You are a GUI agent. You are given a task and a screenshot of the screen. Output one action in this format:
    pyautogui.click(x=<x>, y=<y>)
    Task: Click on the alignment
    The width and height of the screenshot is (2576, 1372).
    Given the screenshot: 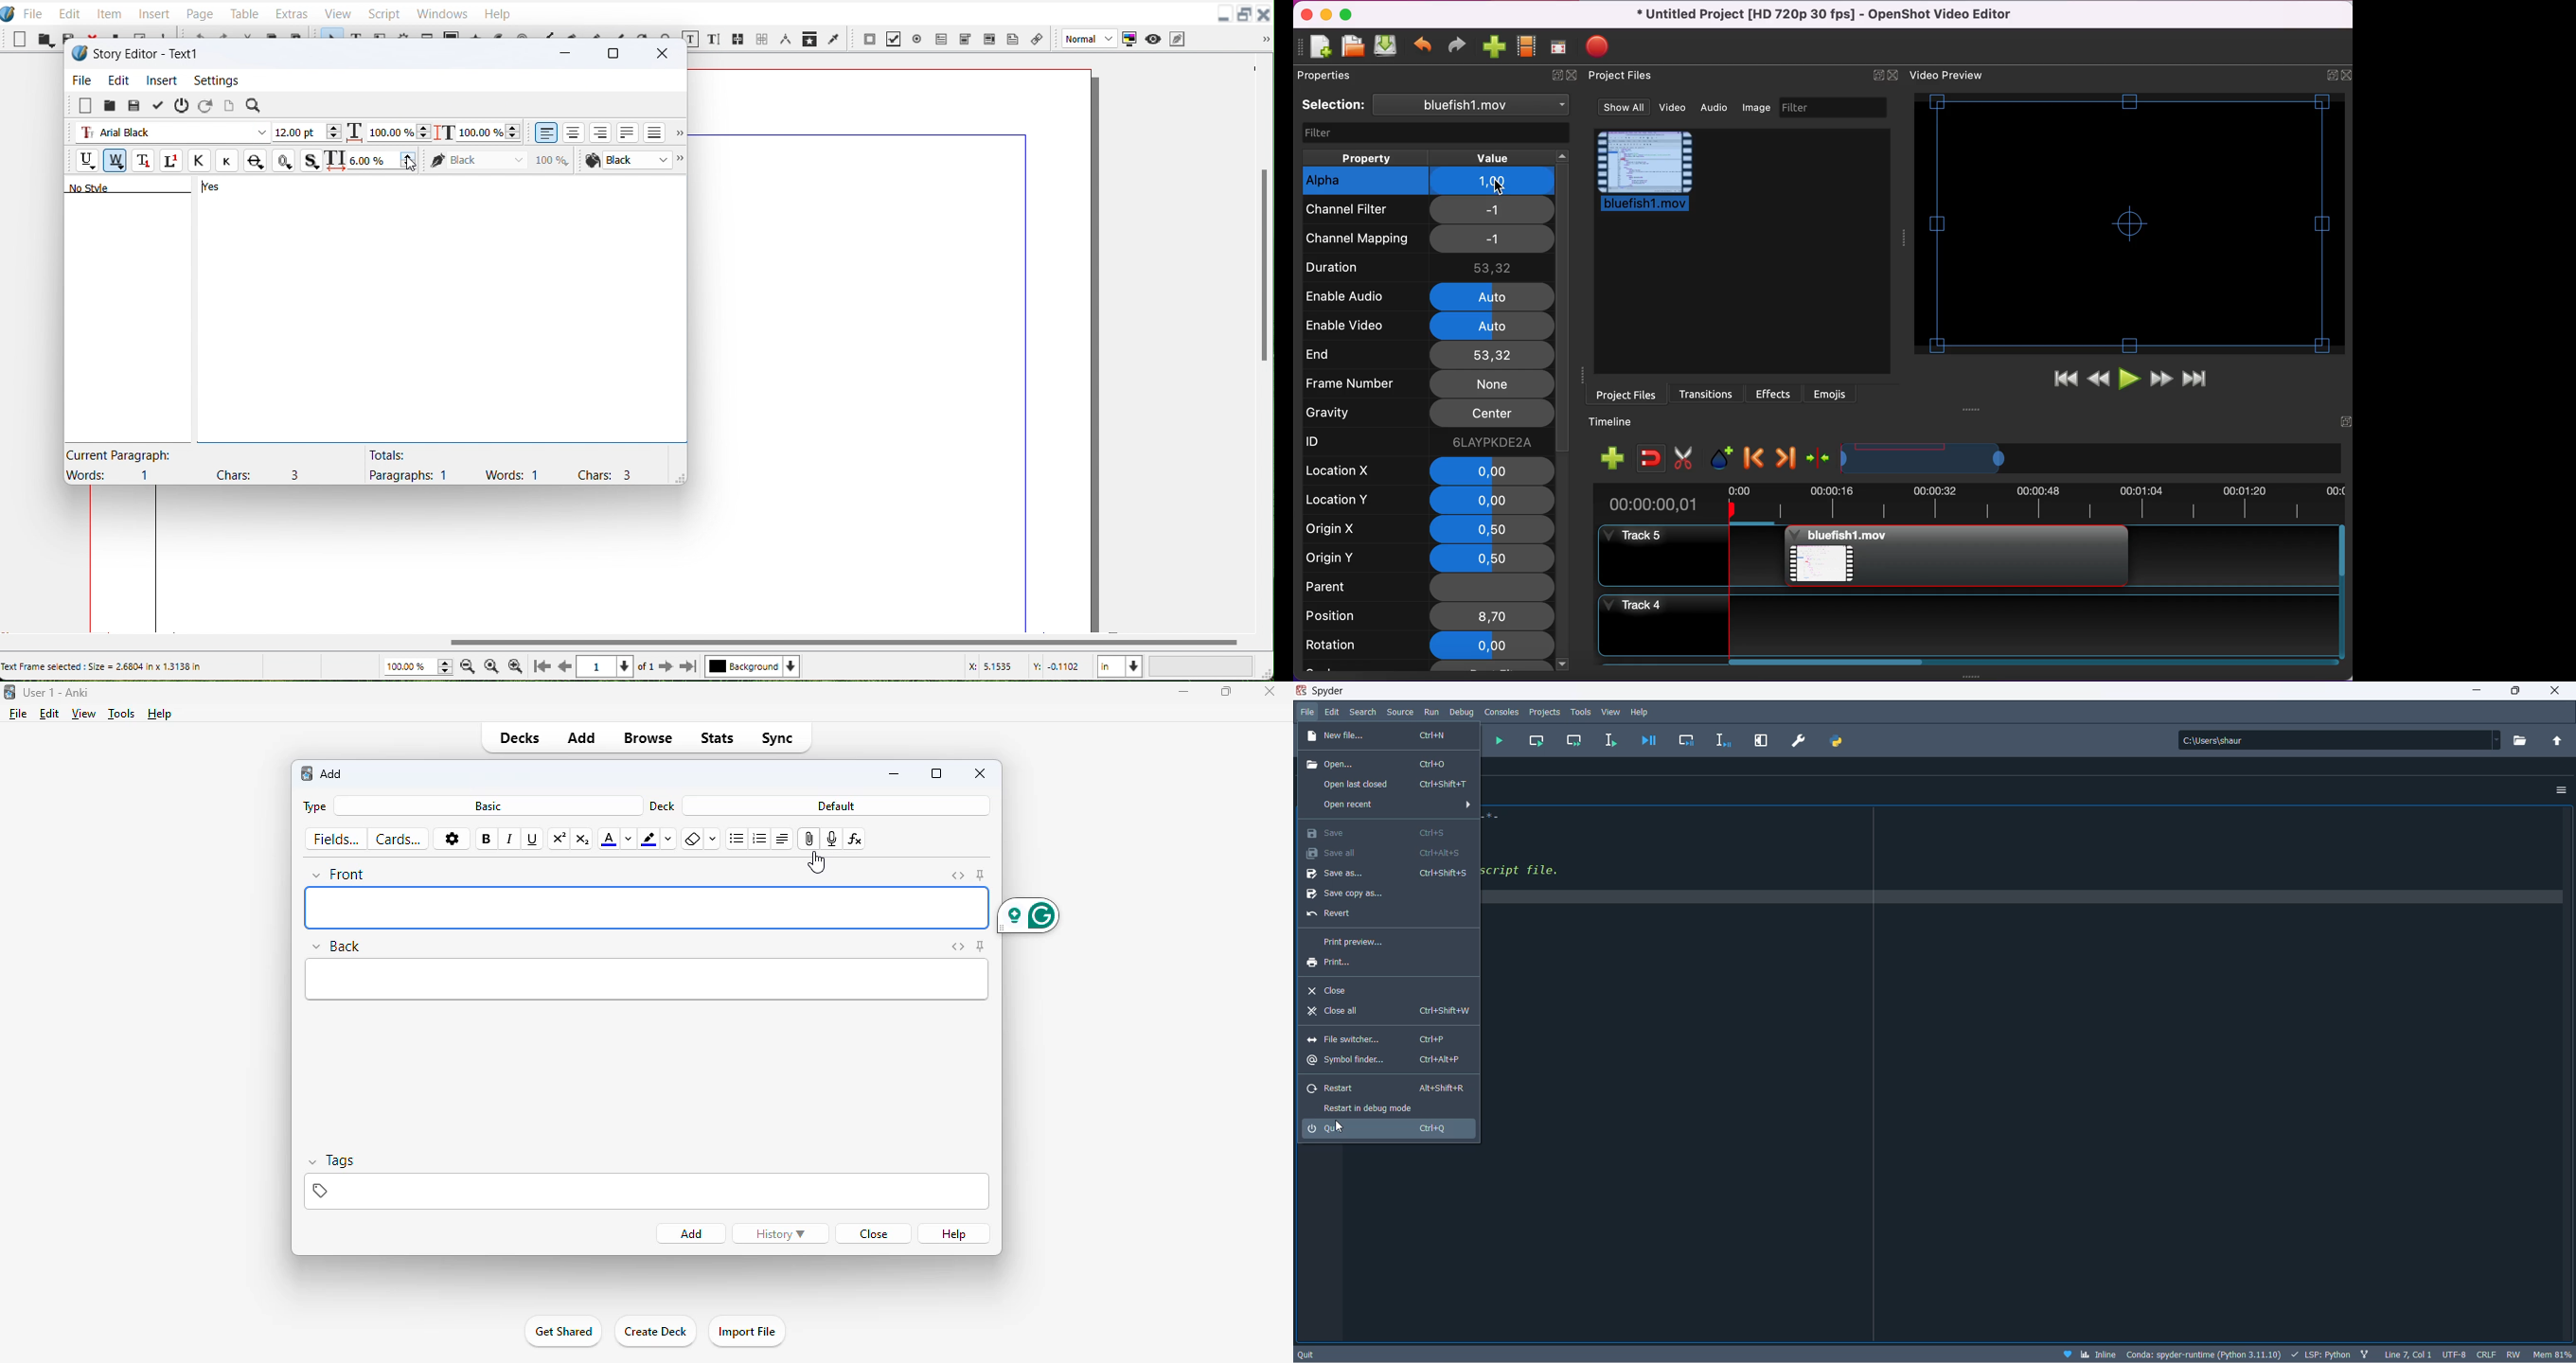 What is the action you would take?
    pyautogui.click(x=782, y=840)
    